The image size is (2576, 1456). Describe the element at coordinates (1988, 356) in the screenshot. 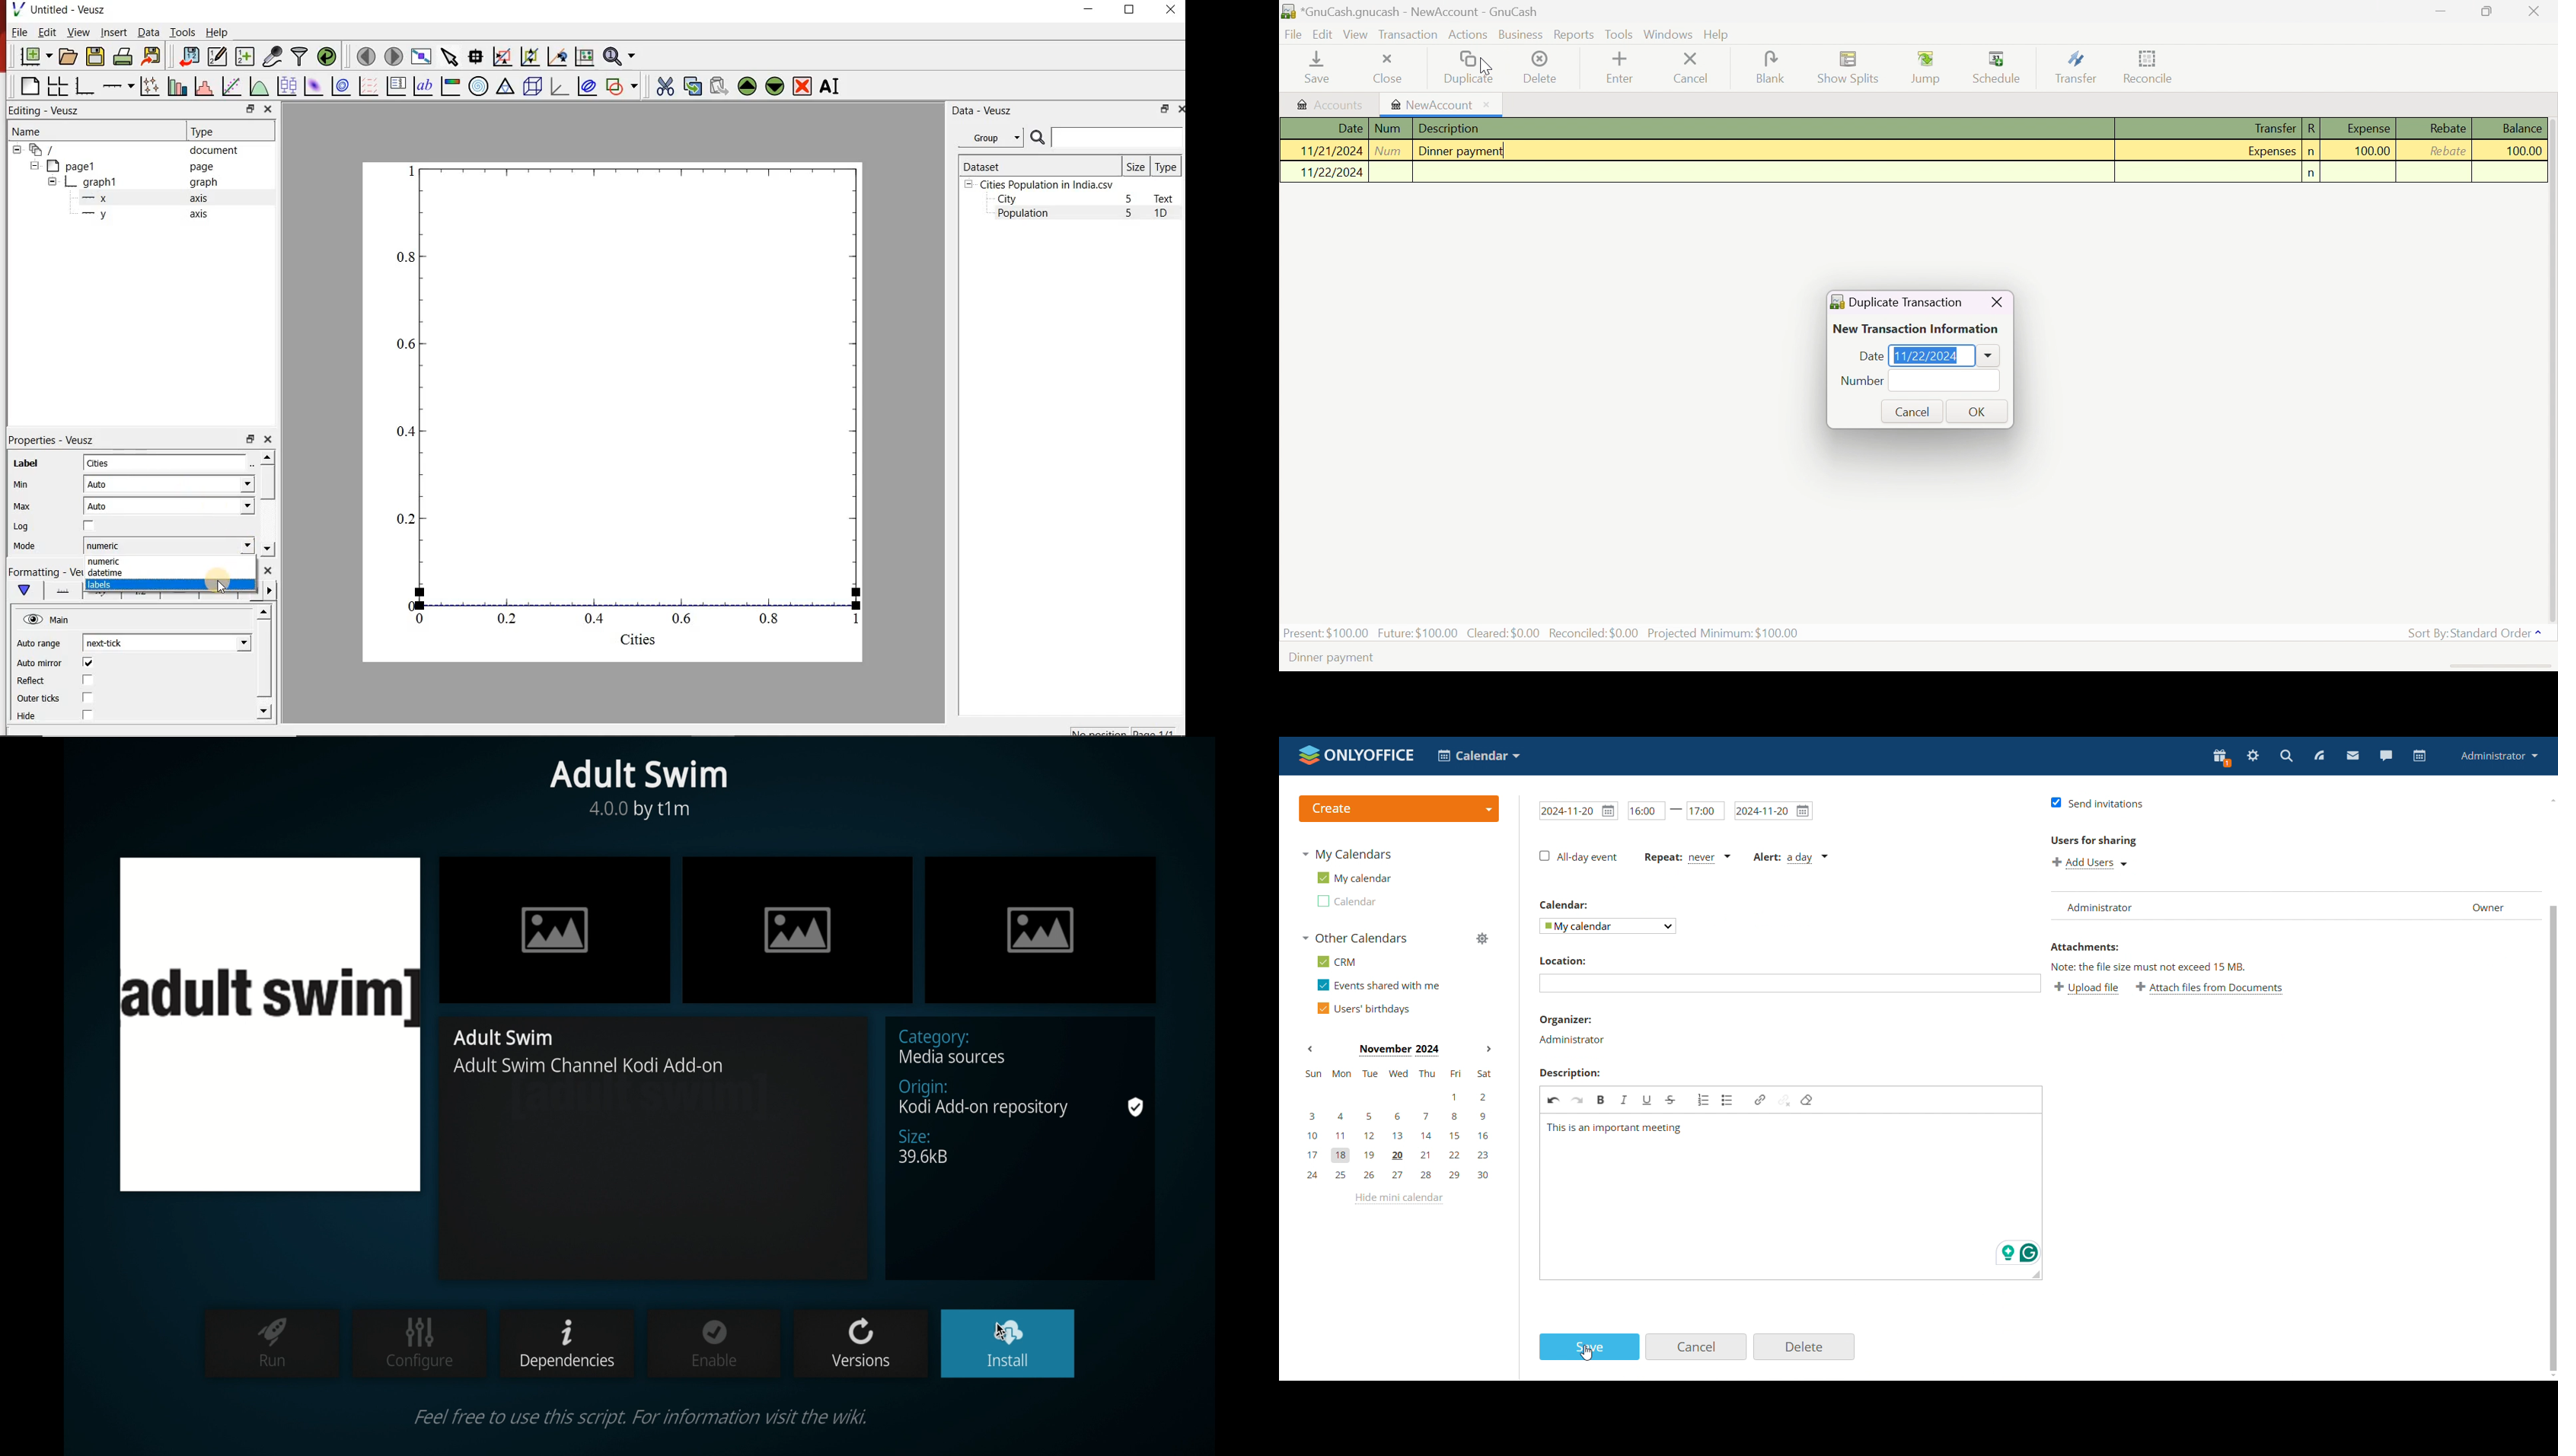

I see `Drop Down` at that location.